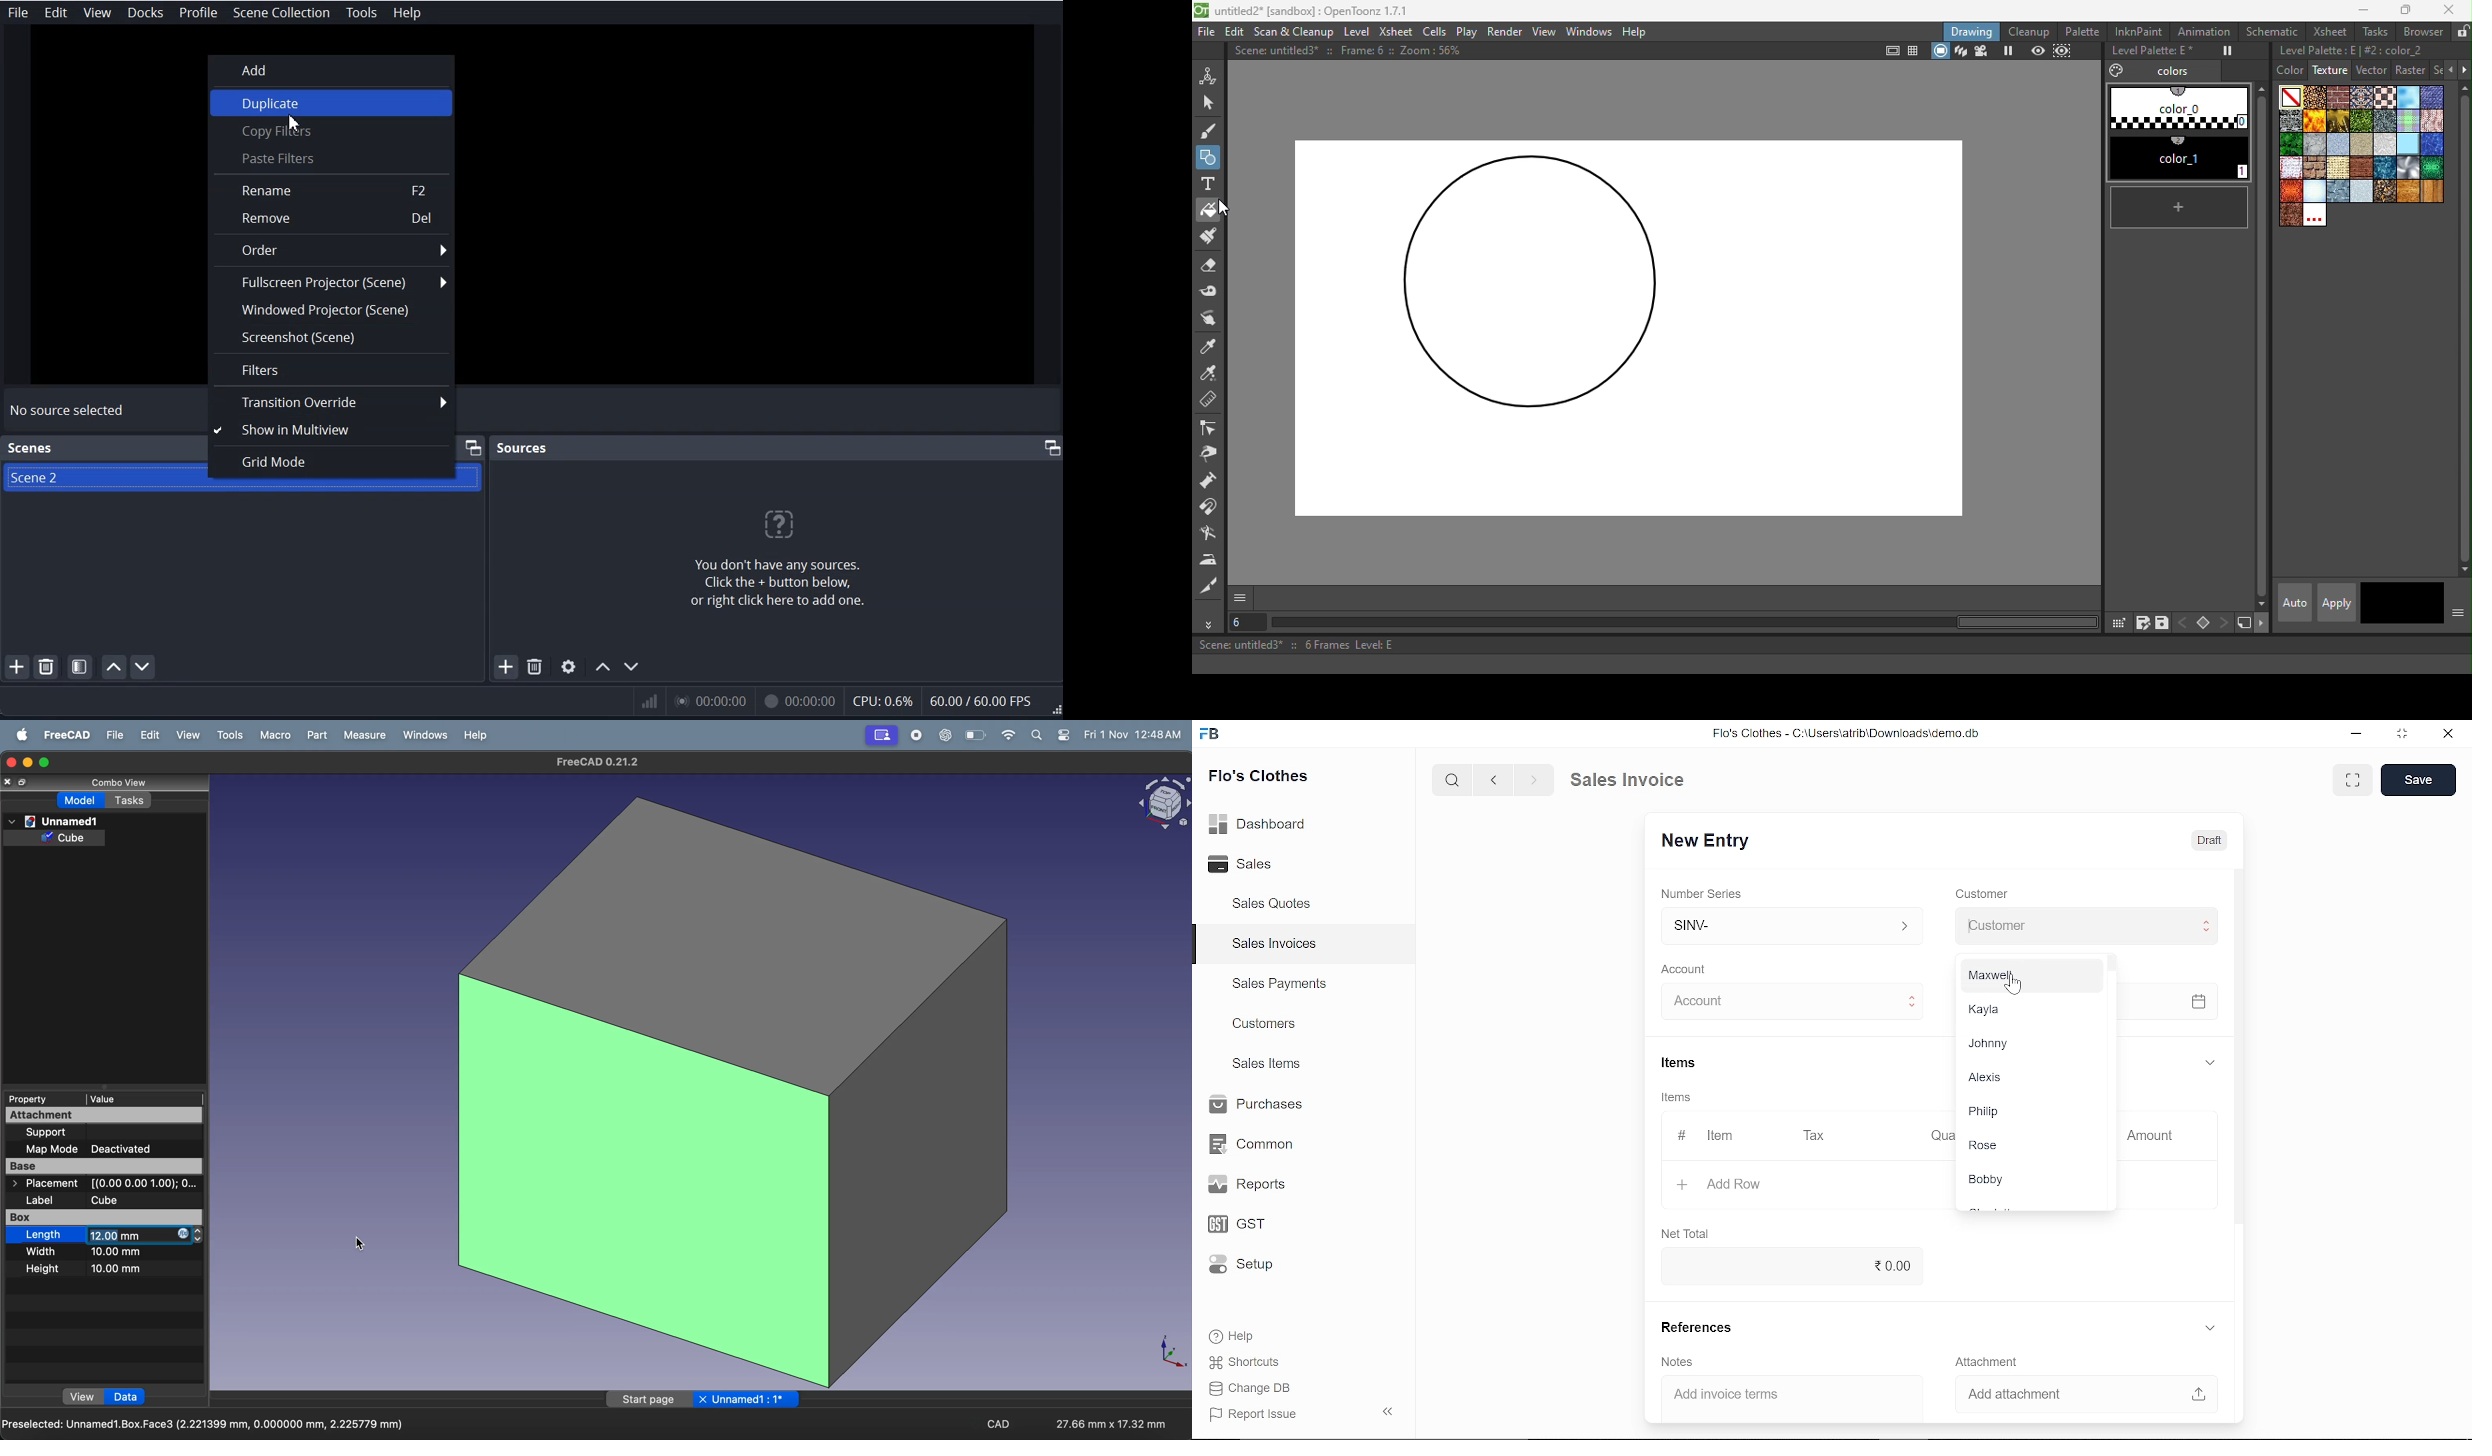 This screenshot has width=2492, height=1456. I want to click on scrollbar for customer, so click(2113, 965).